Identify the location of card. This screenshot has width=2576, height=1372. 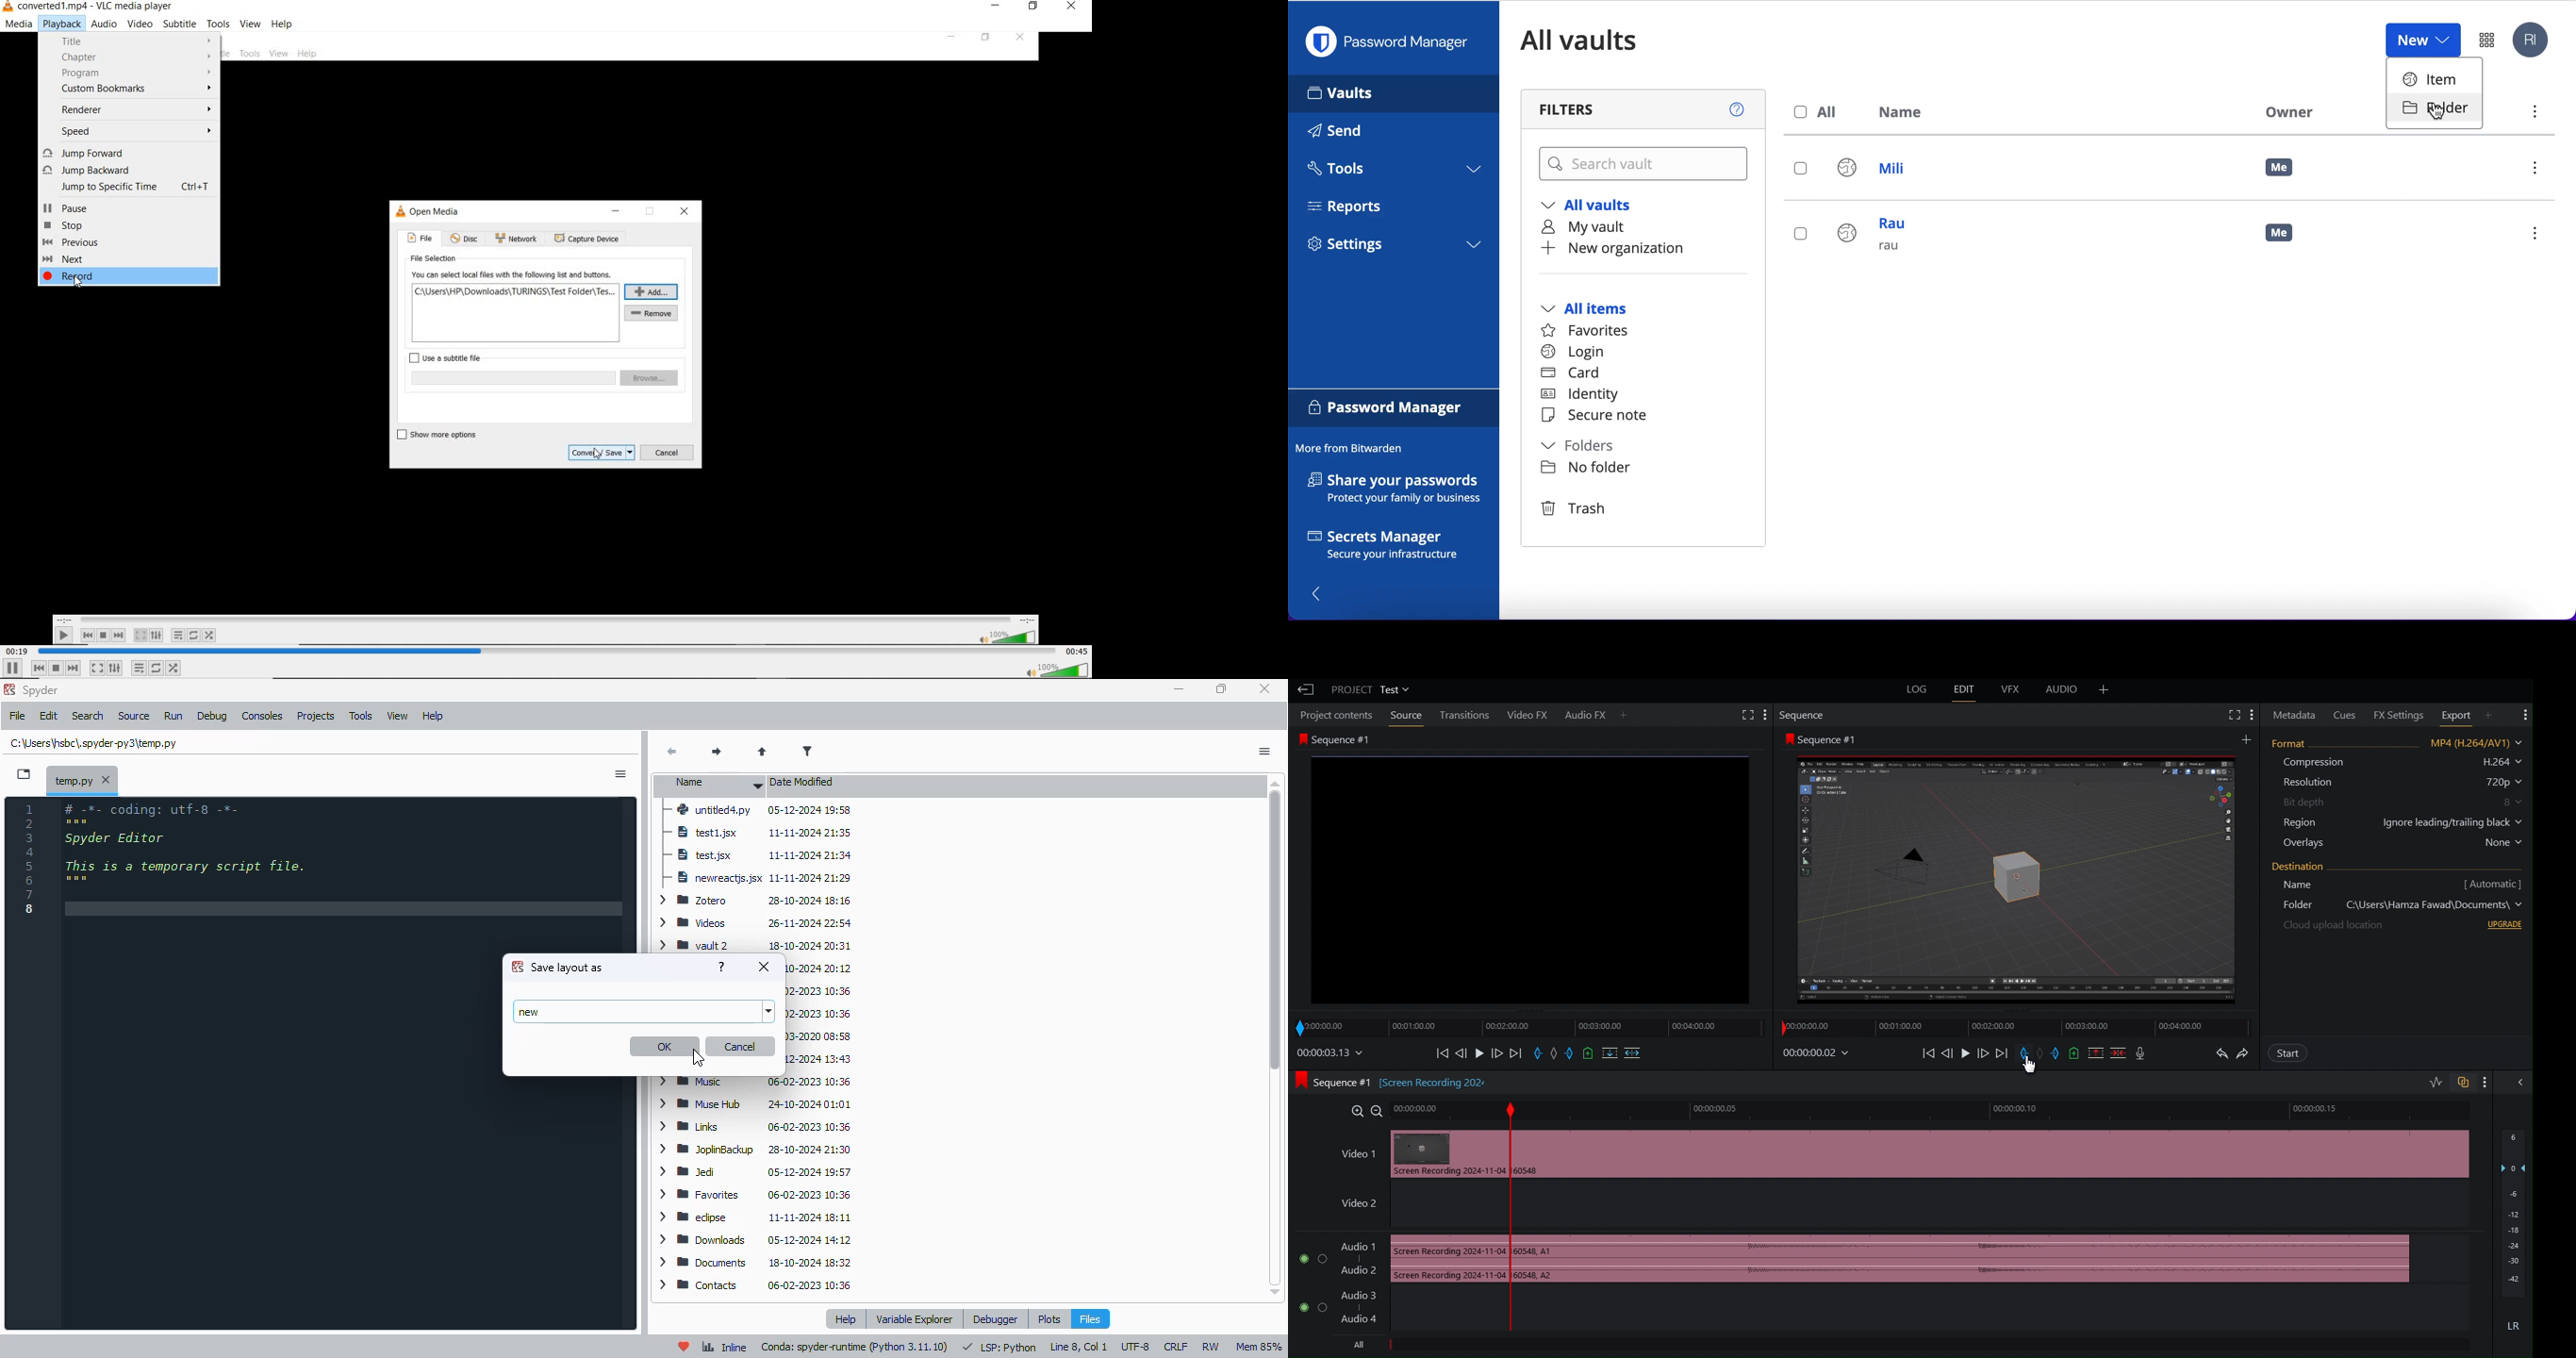
(1572, 374).